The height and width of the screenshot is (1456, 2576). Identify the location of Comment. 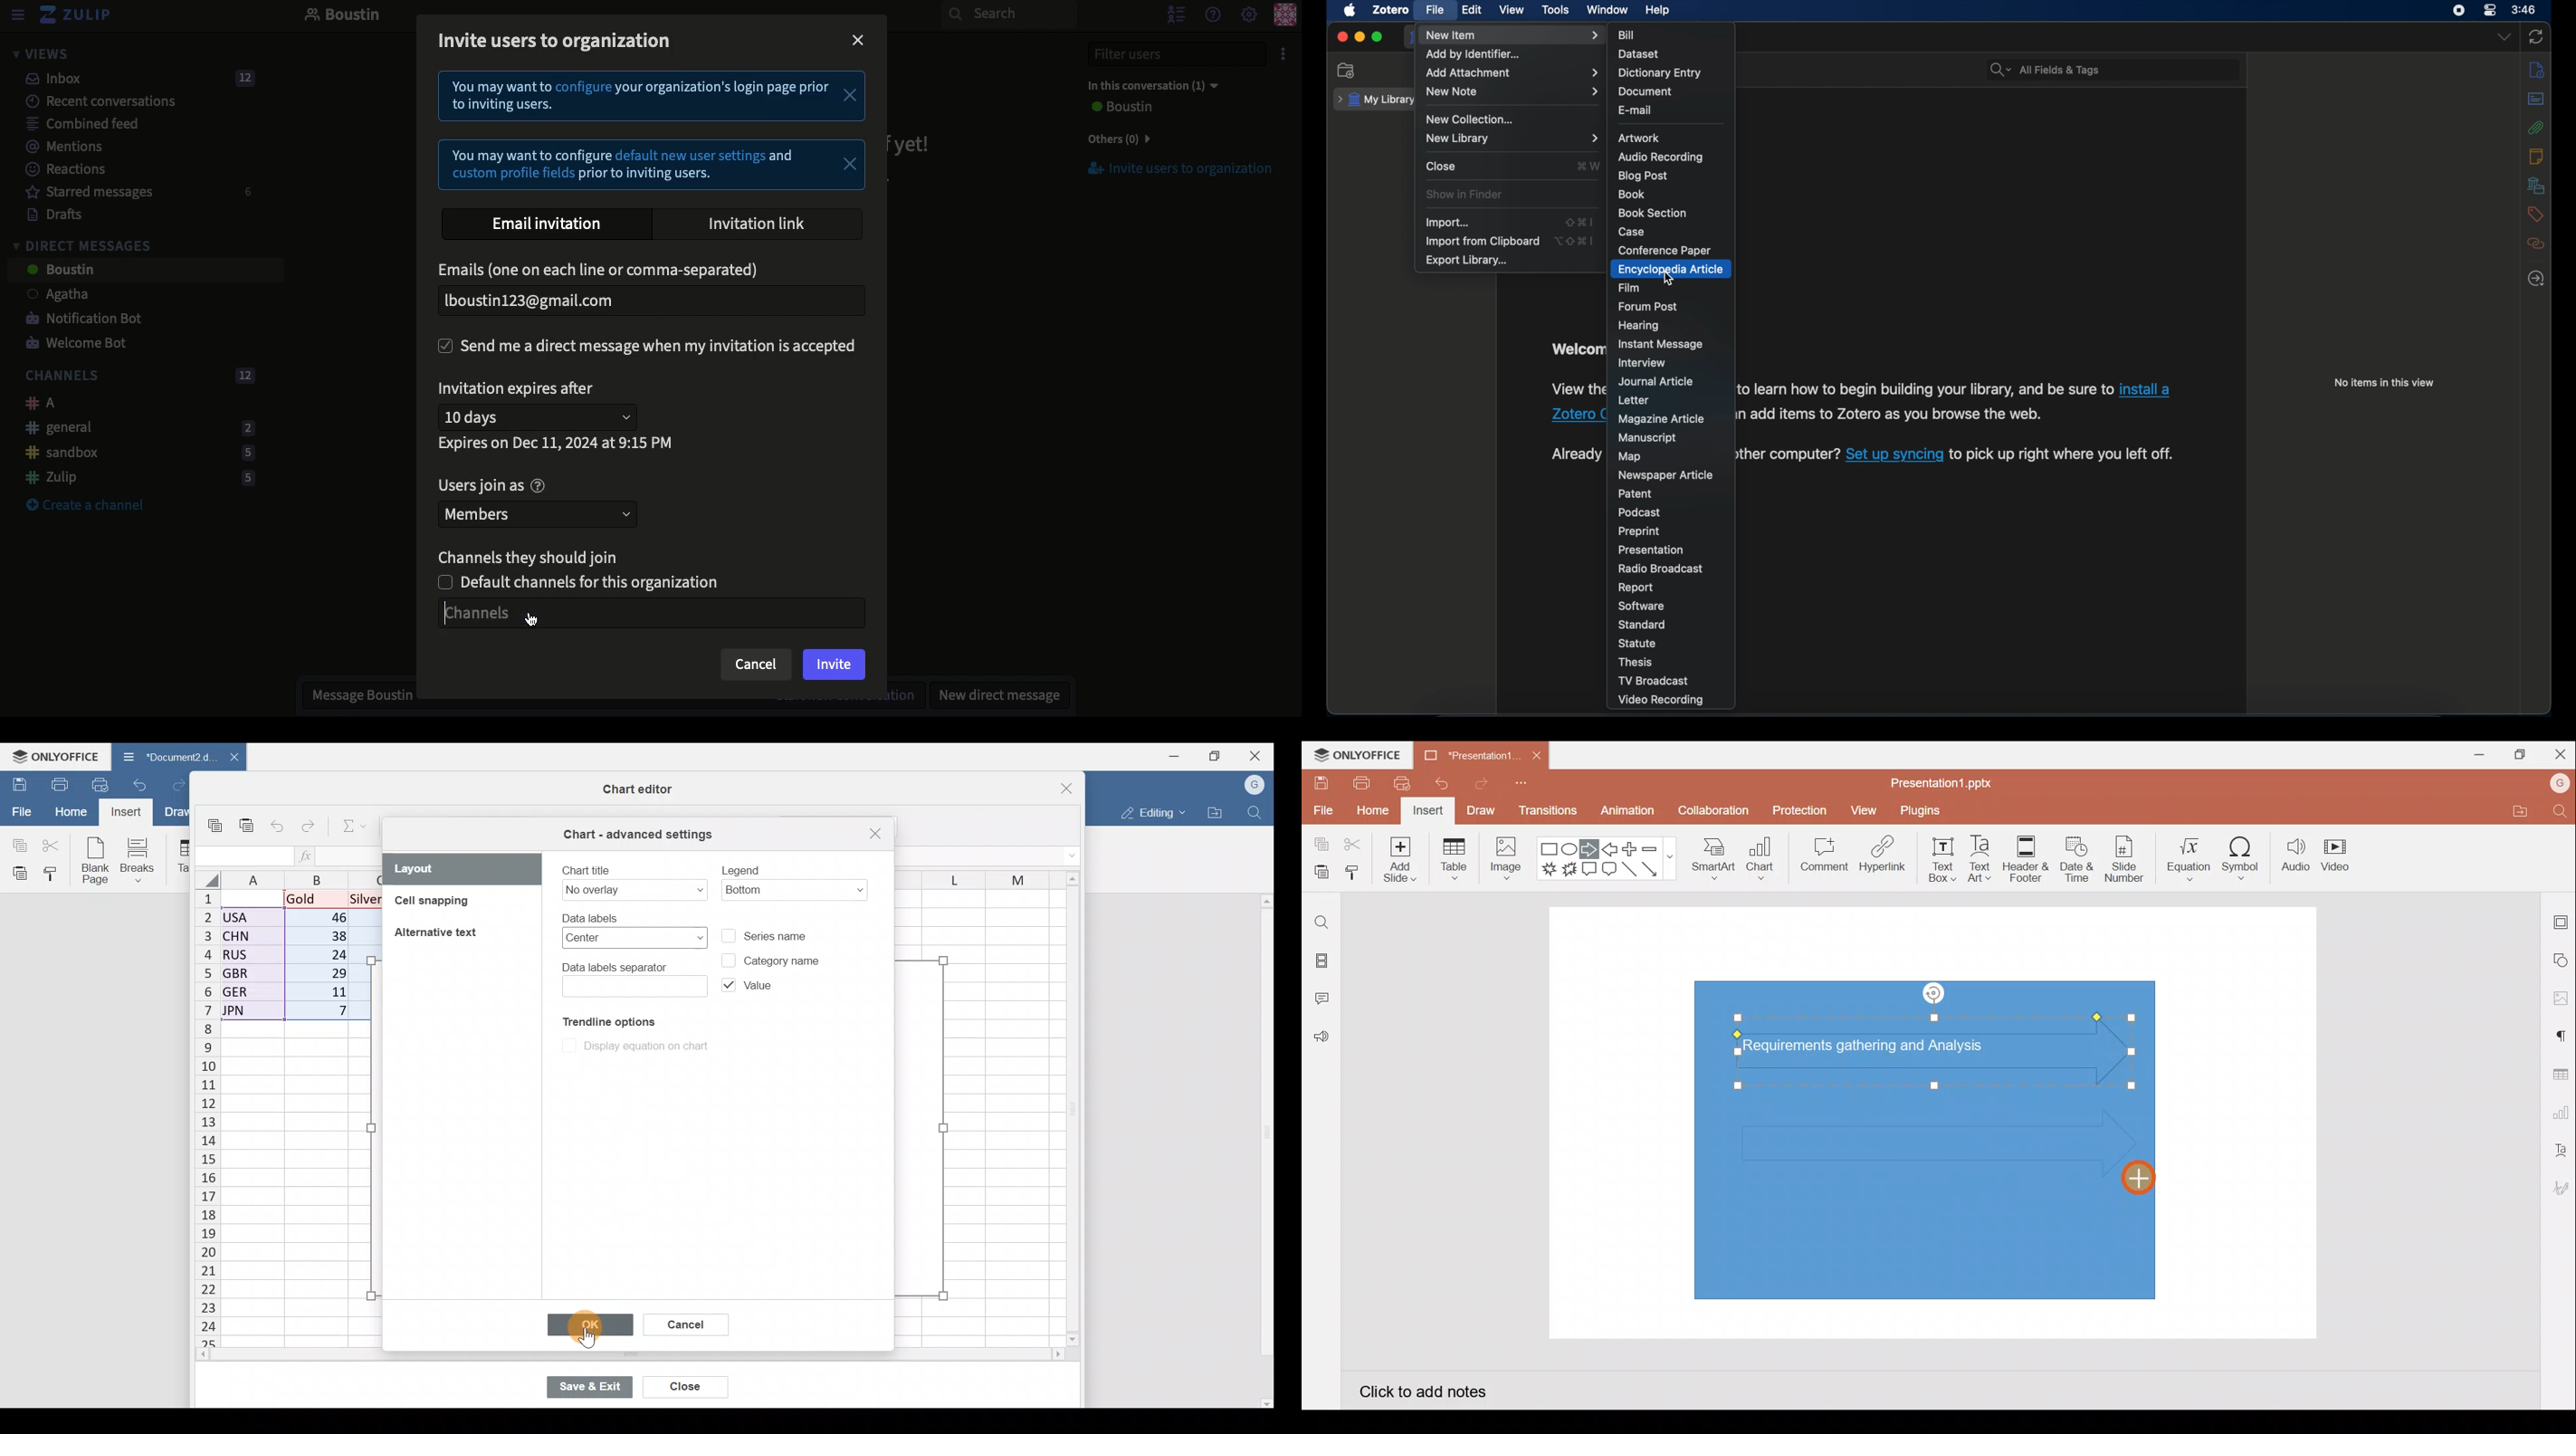
(1819, 857).